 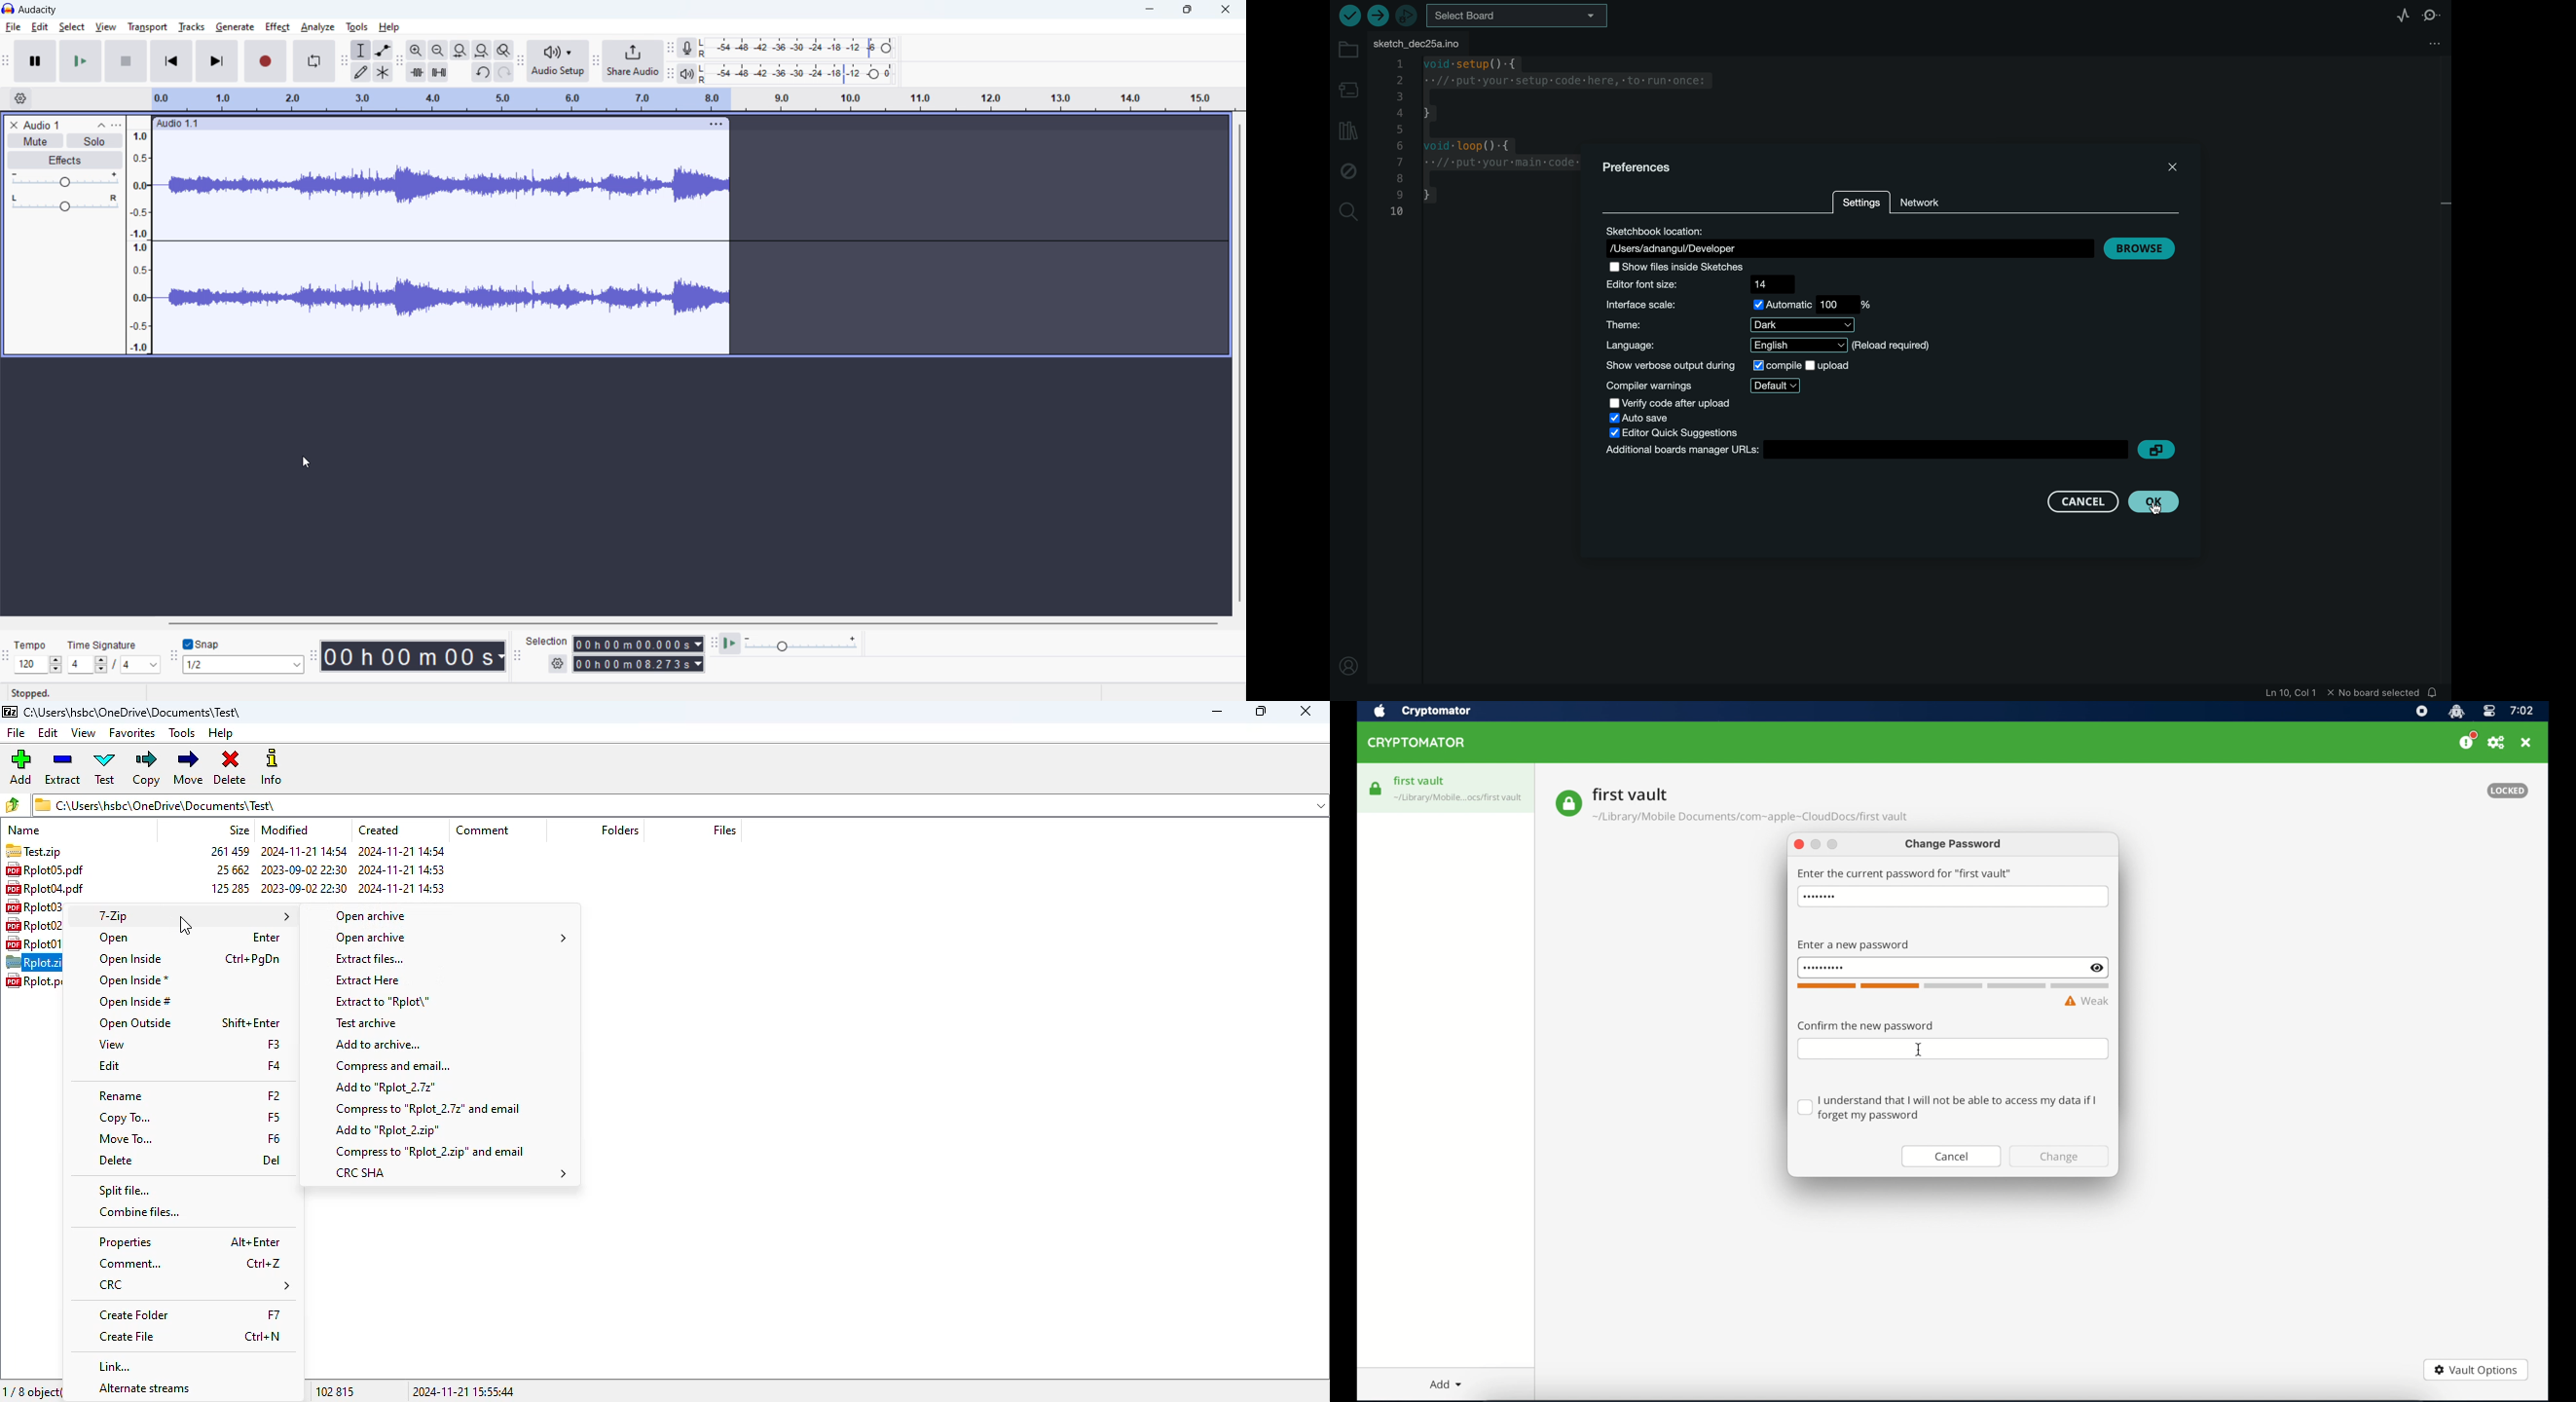 What do you see at coordinates (35, 140) in the screenshot?
I see `mute` at bounding box center [35, 140].